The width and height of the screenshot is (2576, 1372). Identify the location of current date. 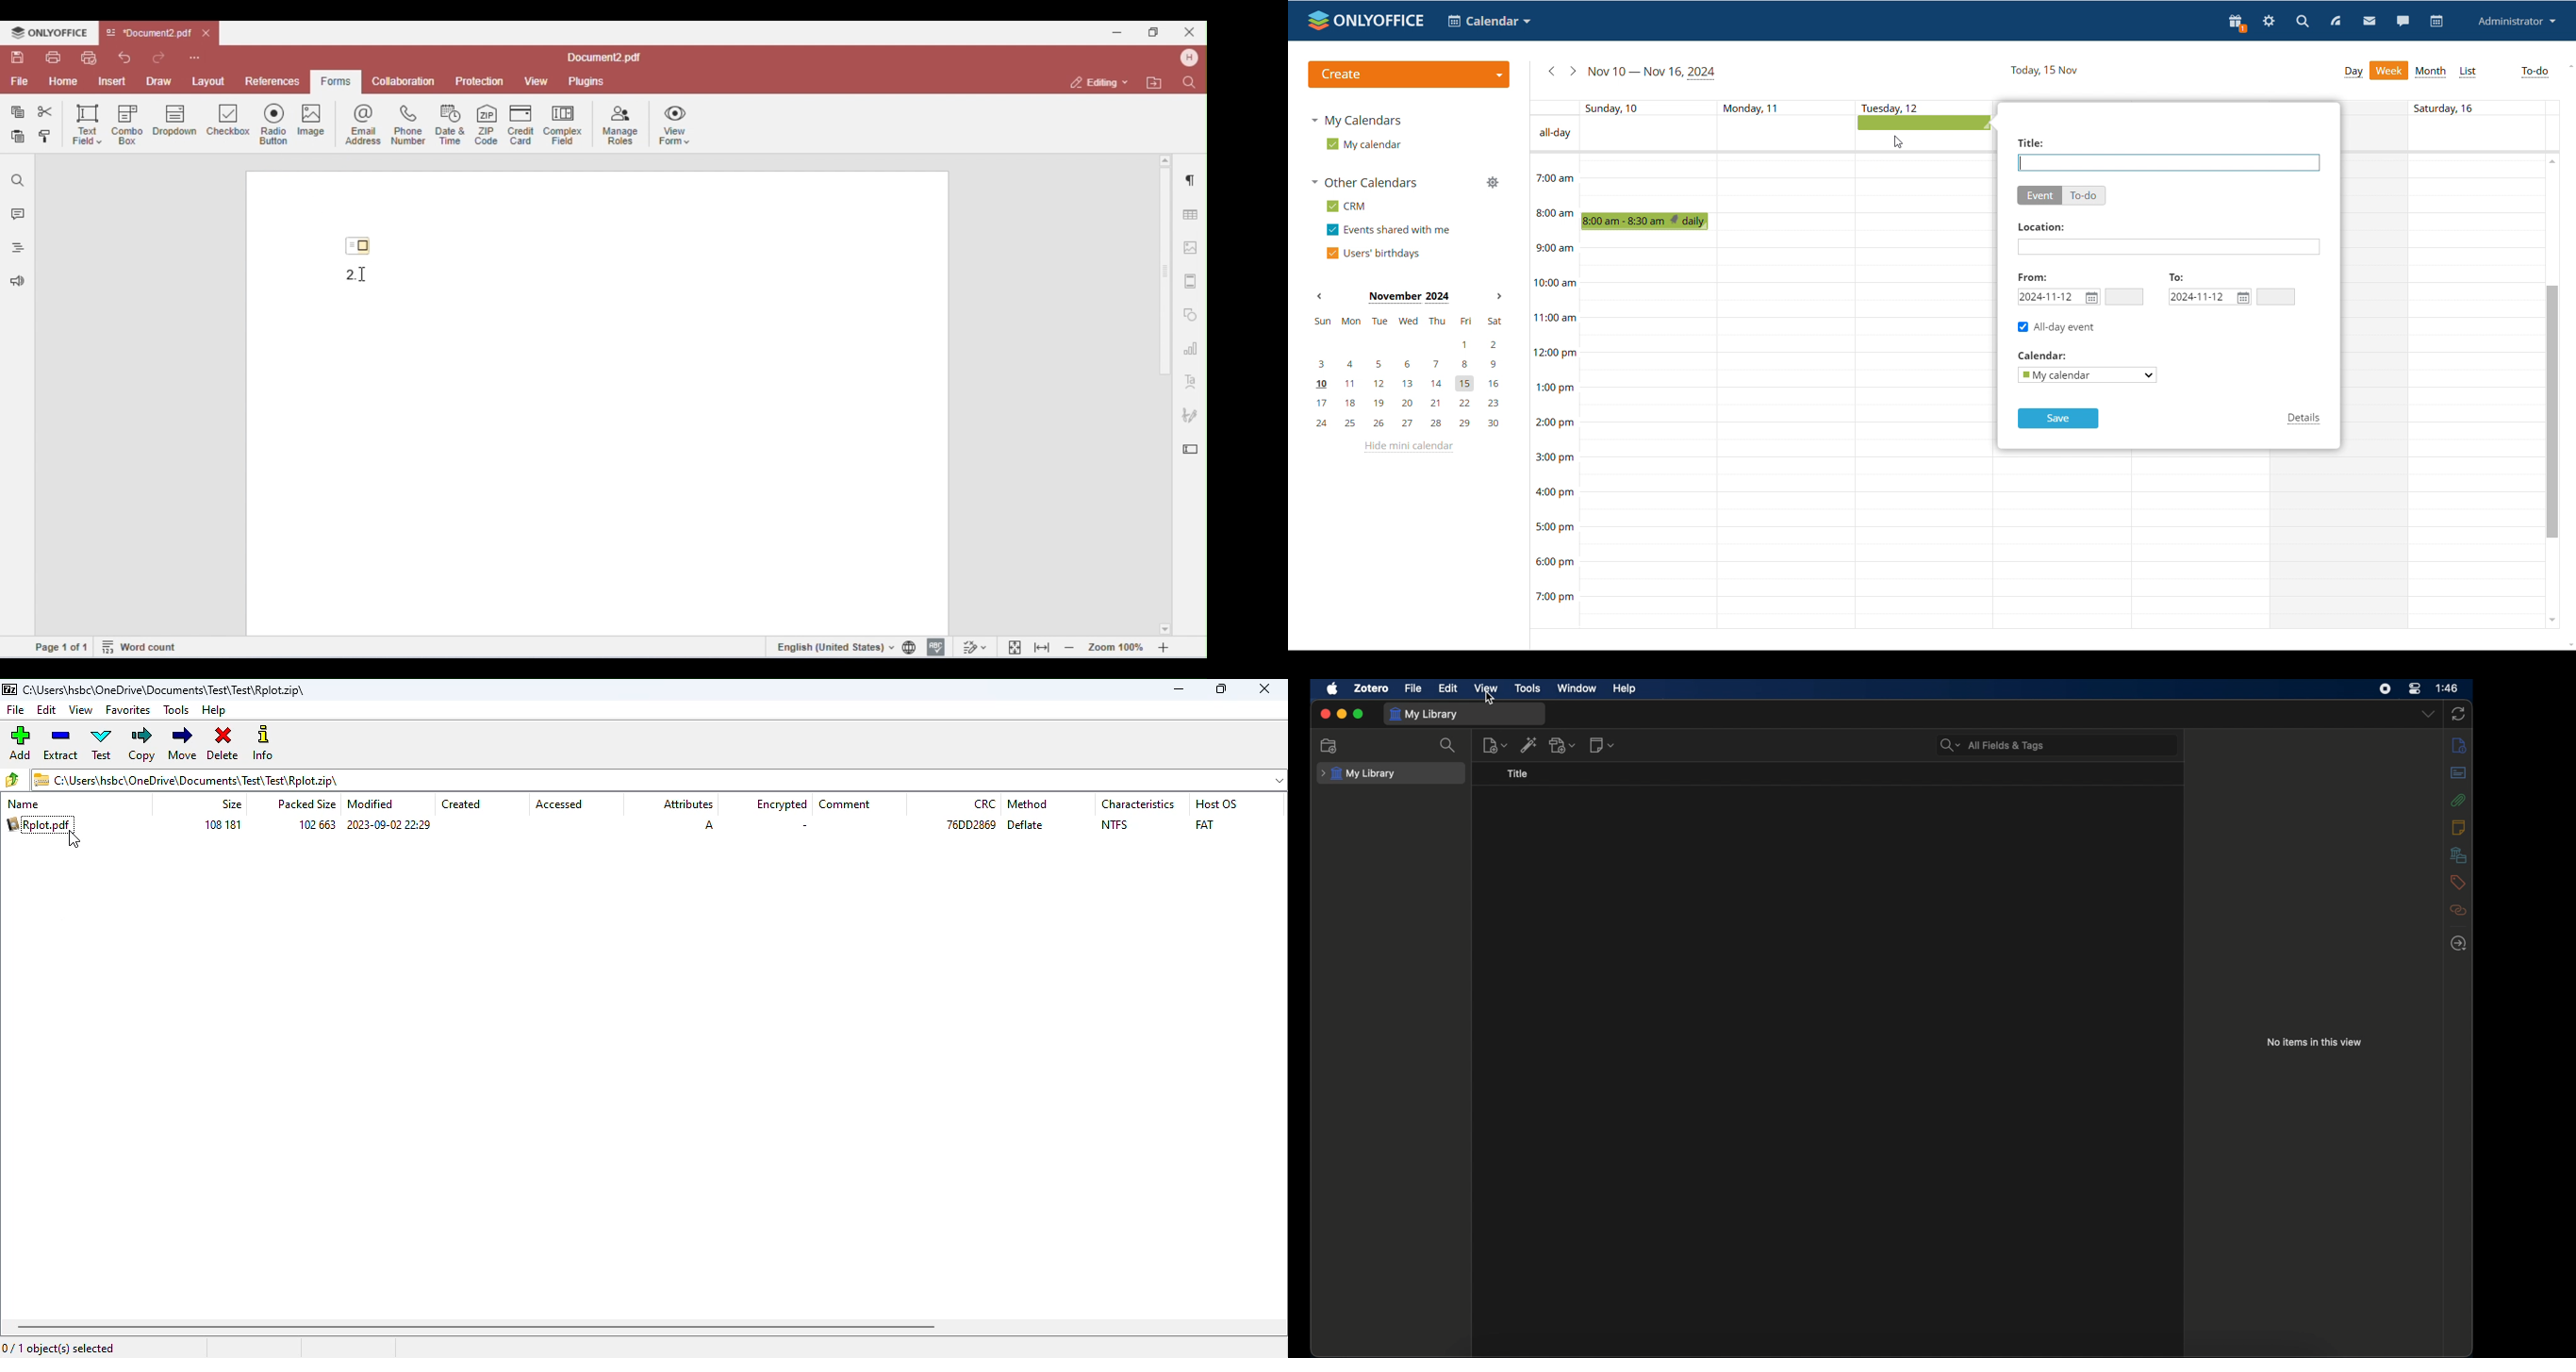
(2043, 70).